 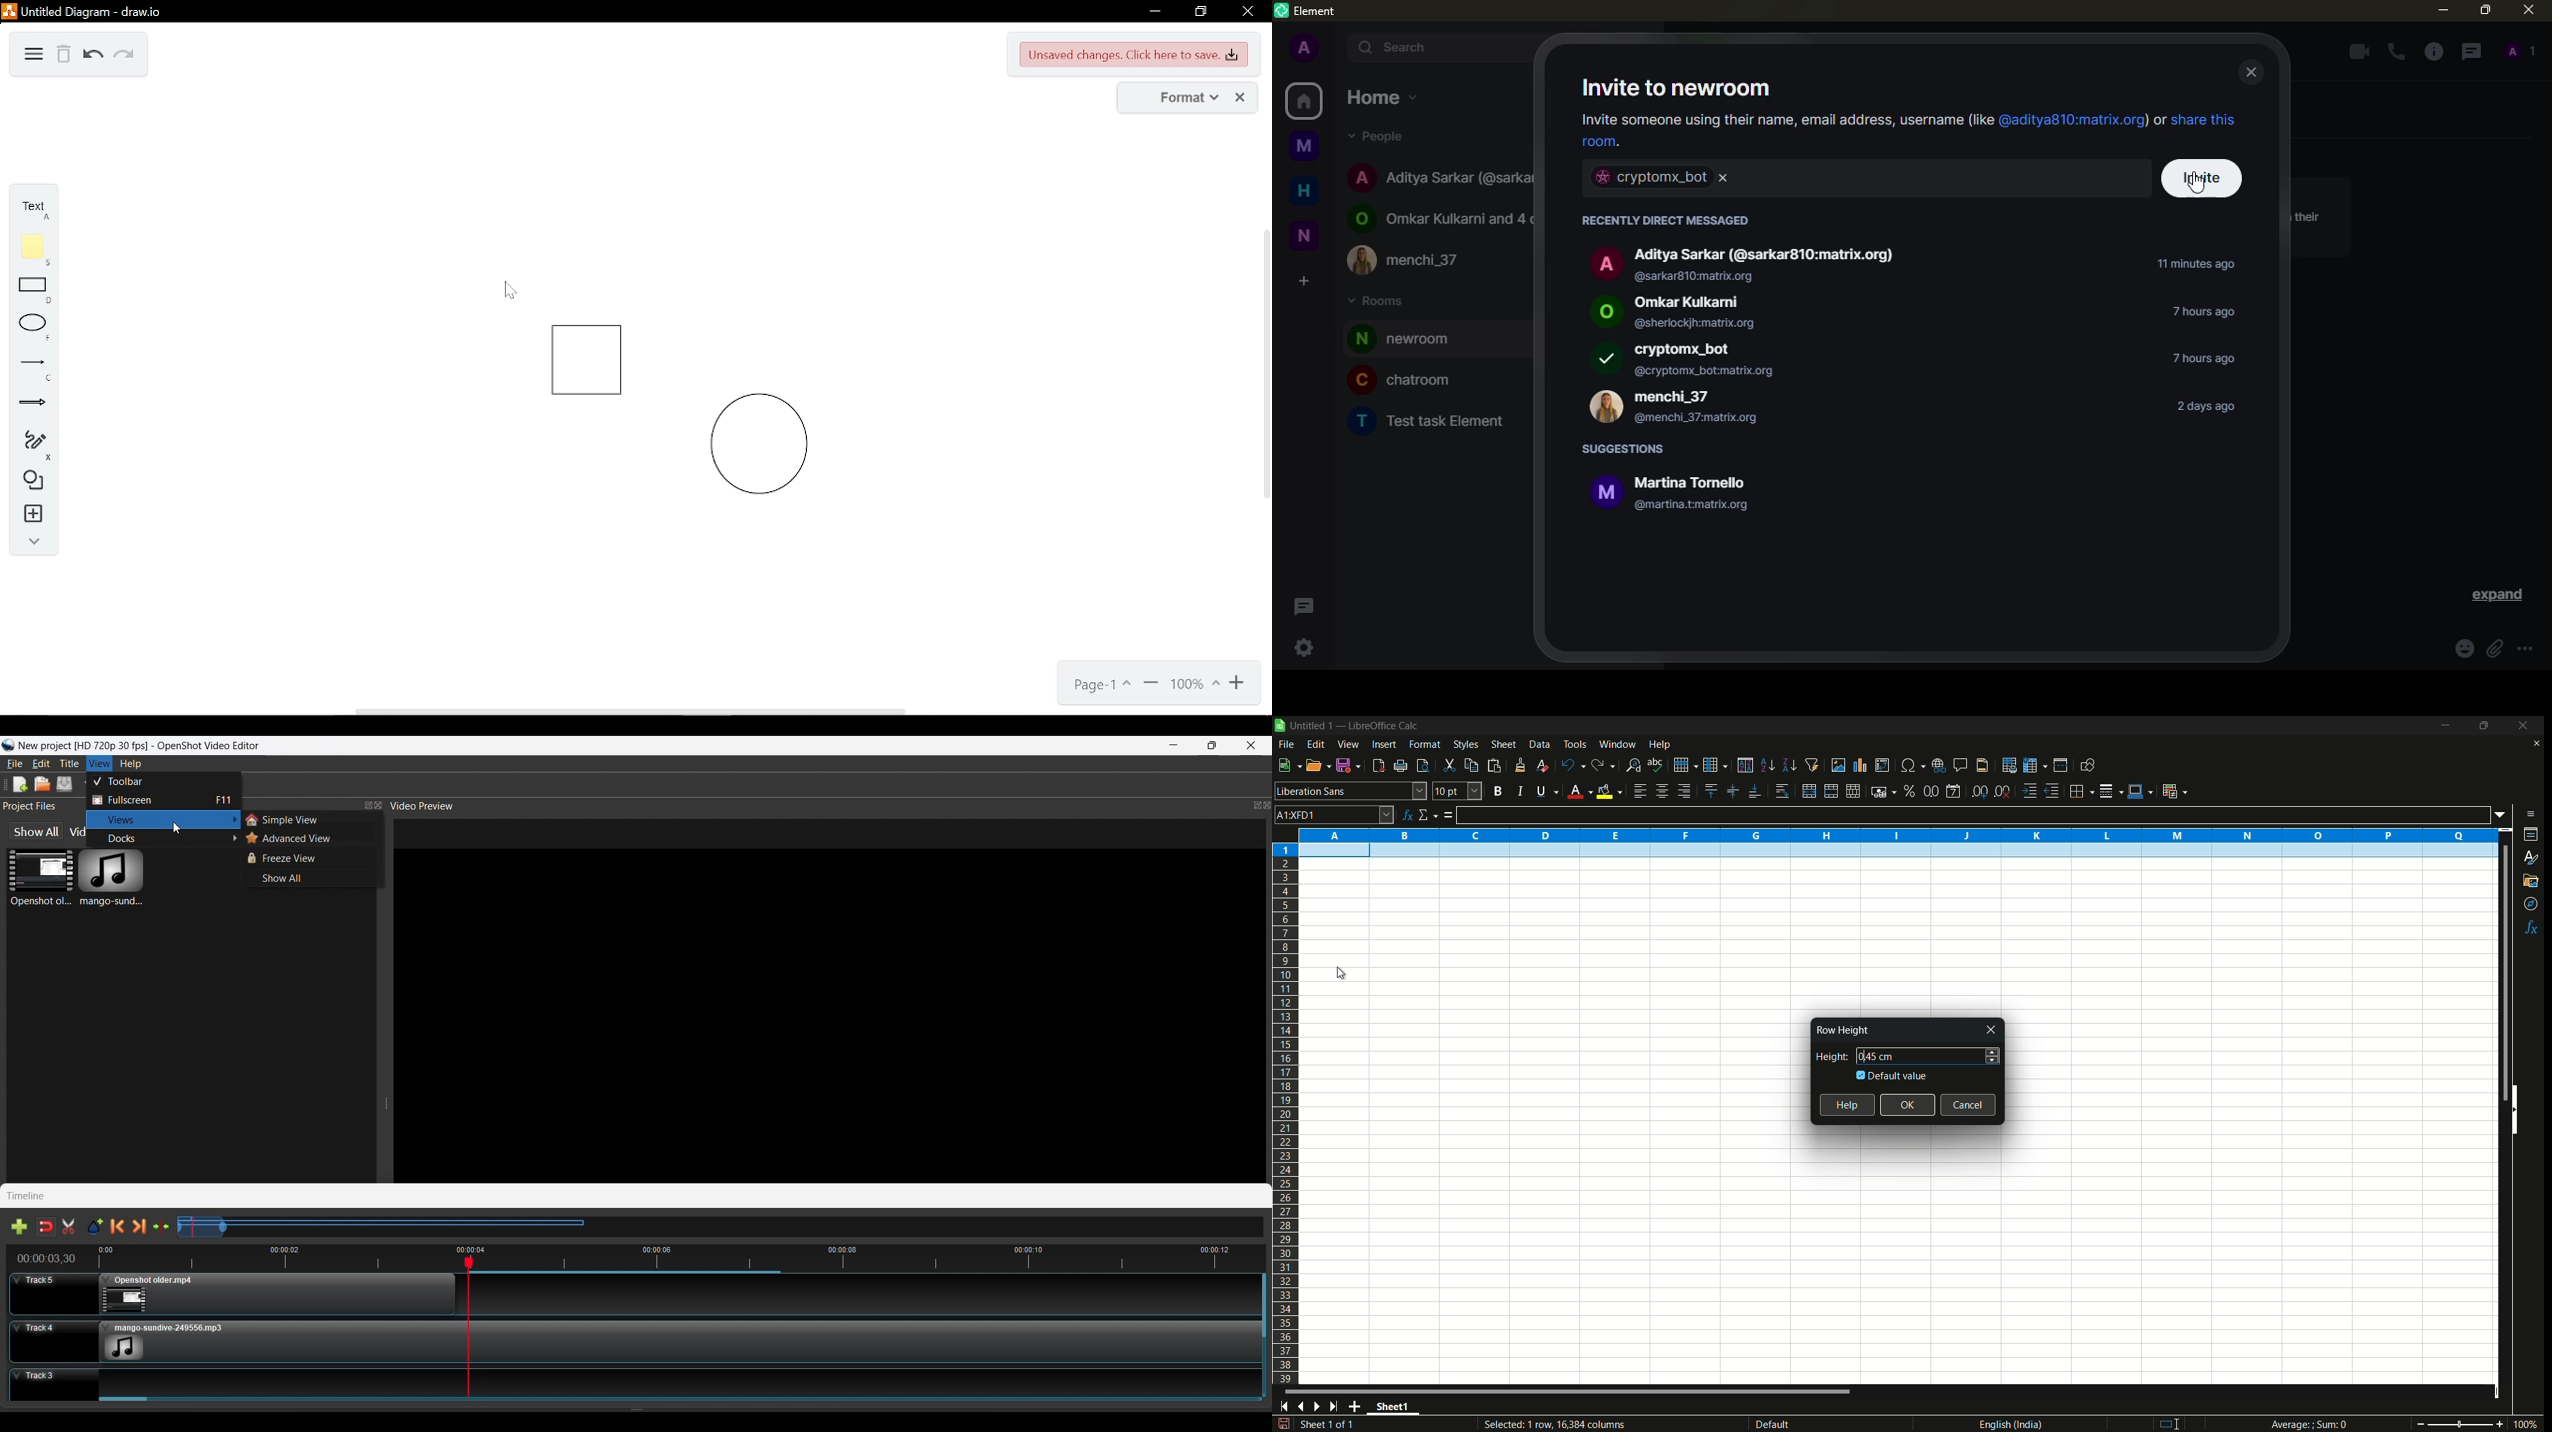 What do you see at coordinates (2174, 791) in the screenshot?
I see `conditional formatting` at bounding box center [2174, 791].